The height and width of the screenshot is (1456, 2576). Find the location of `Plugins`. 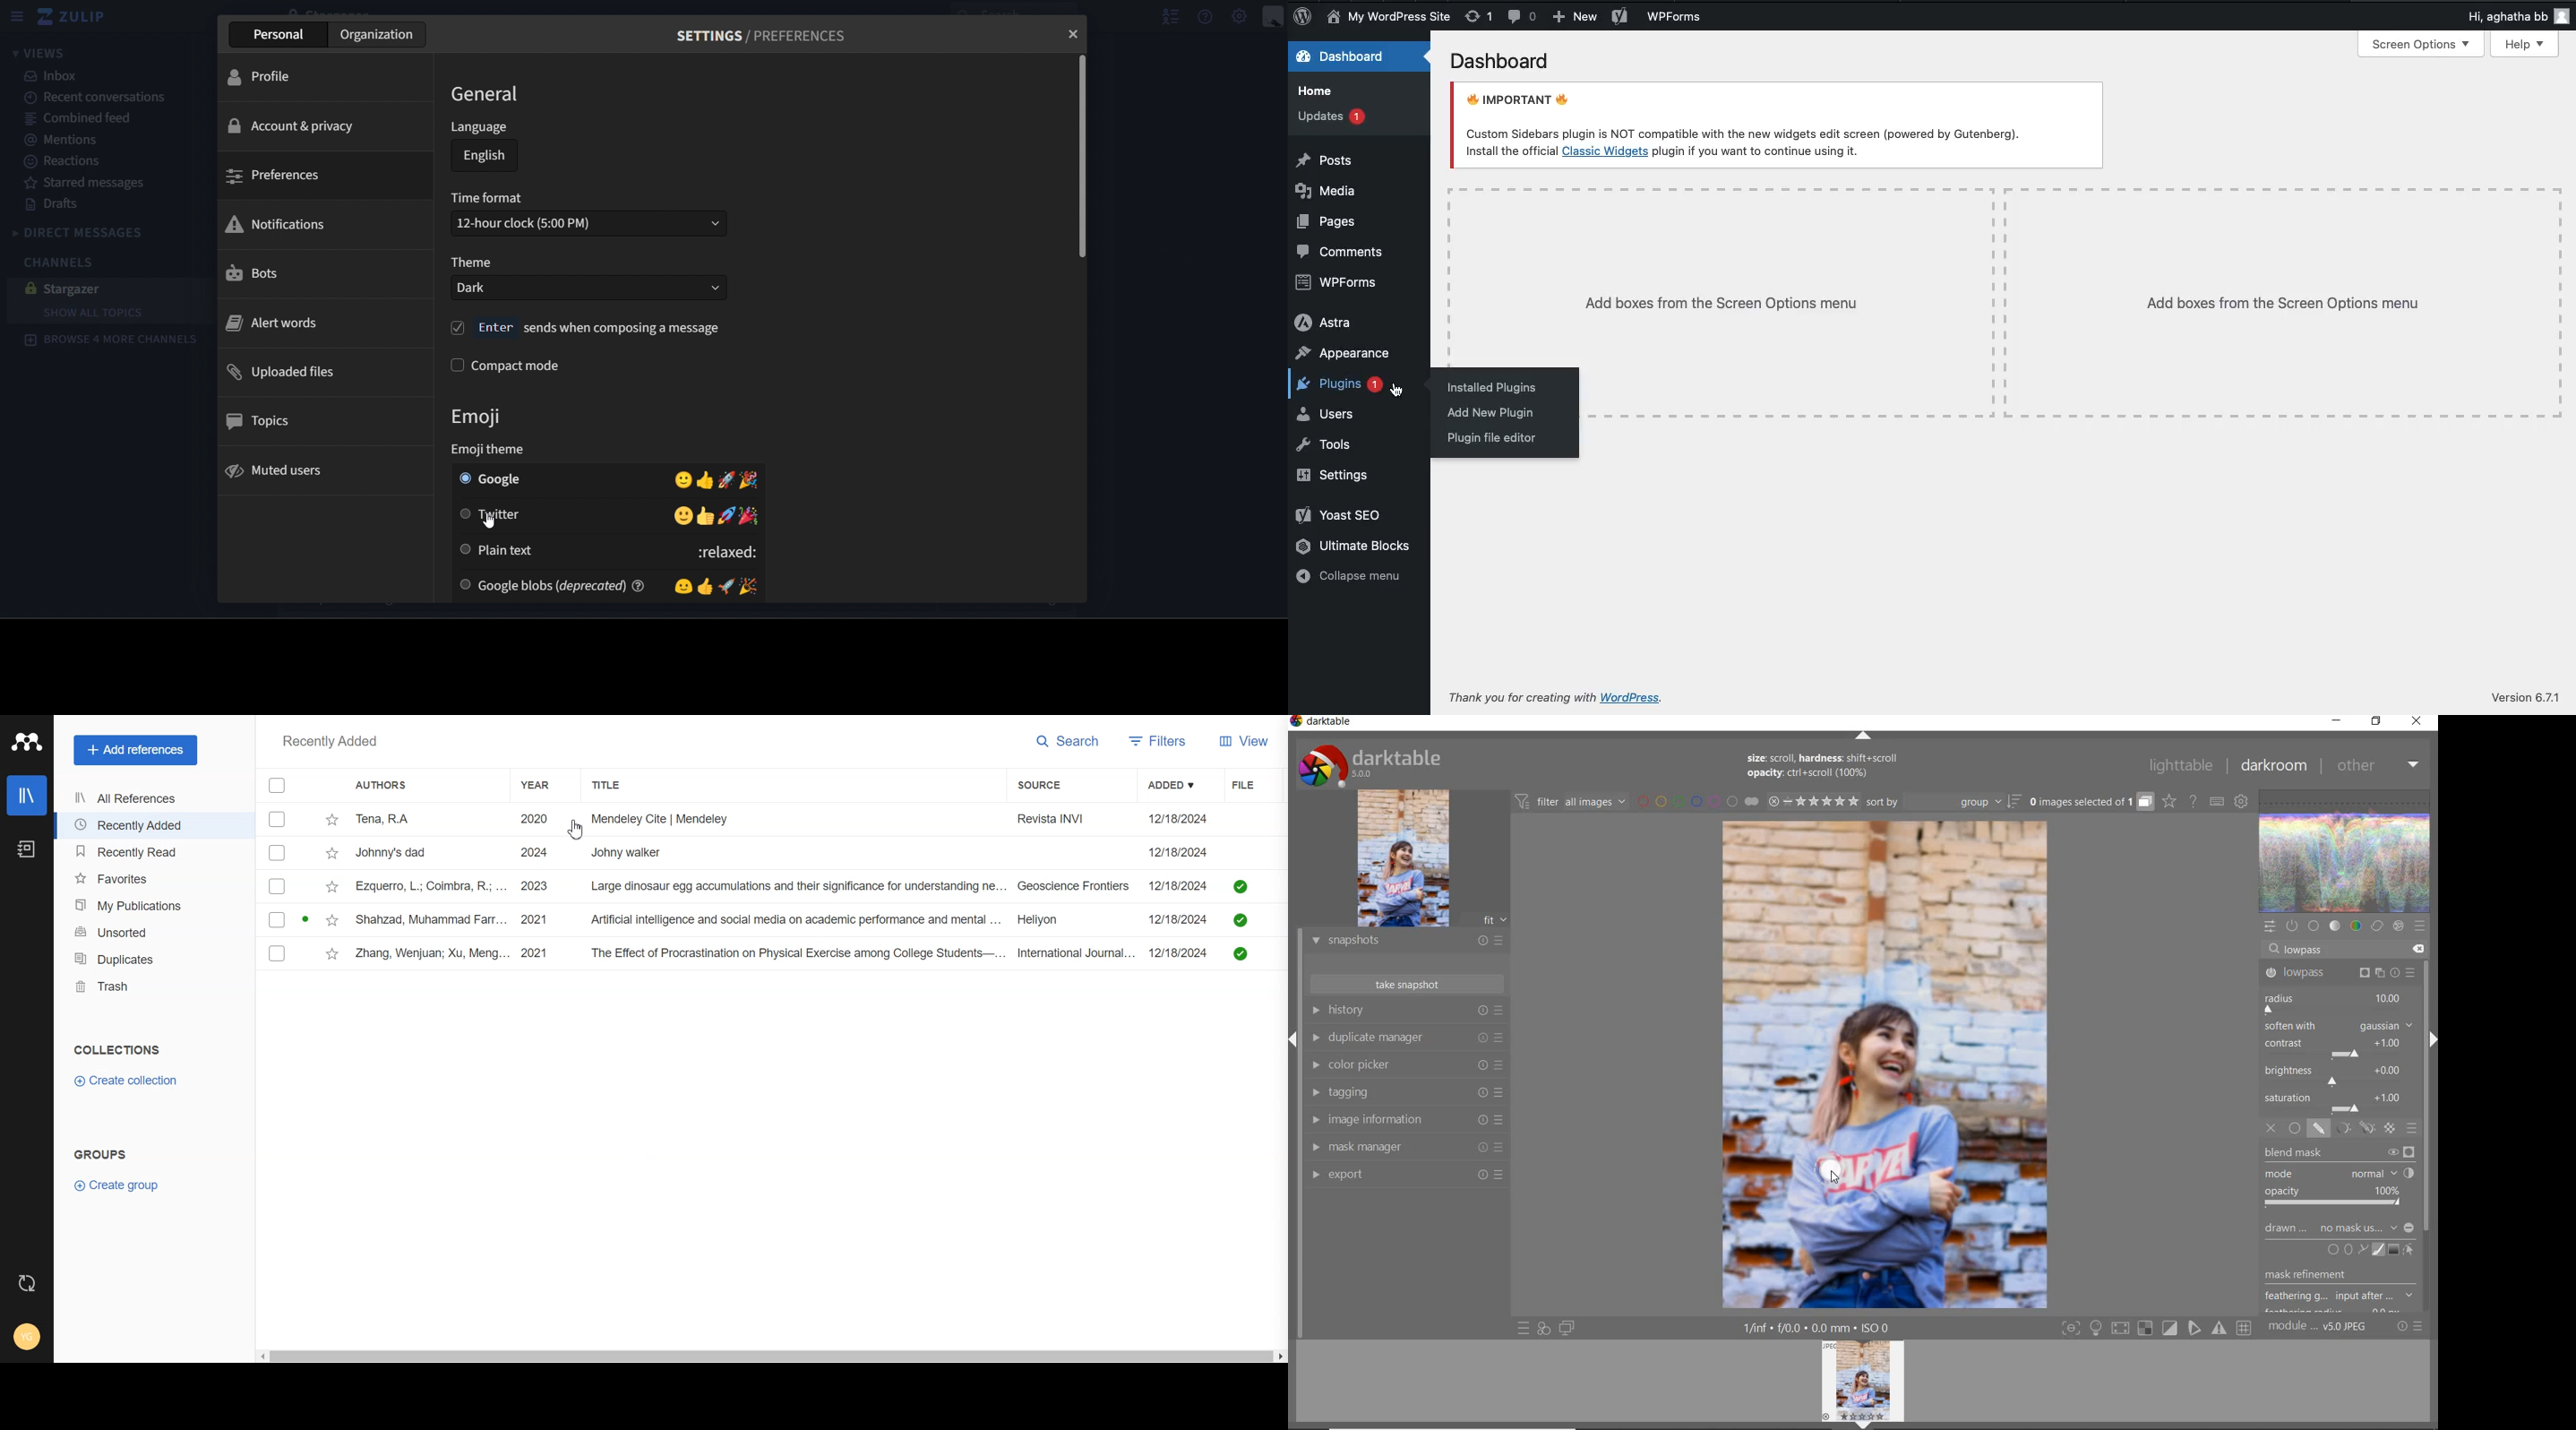

Plugins is located at coordinates (1338, 383).